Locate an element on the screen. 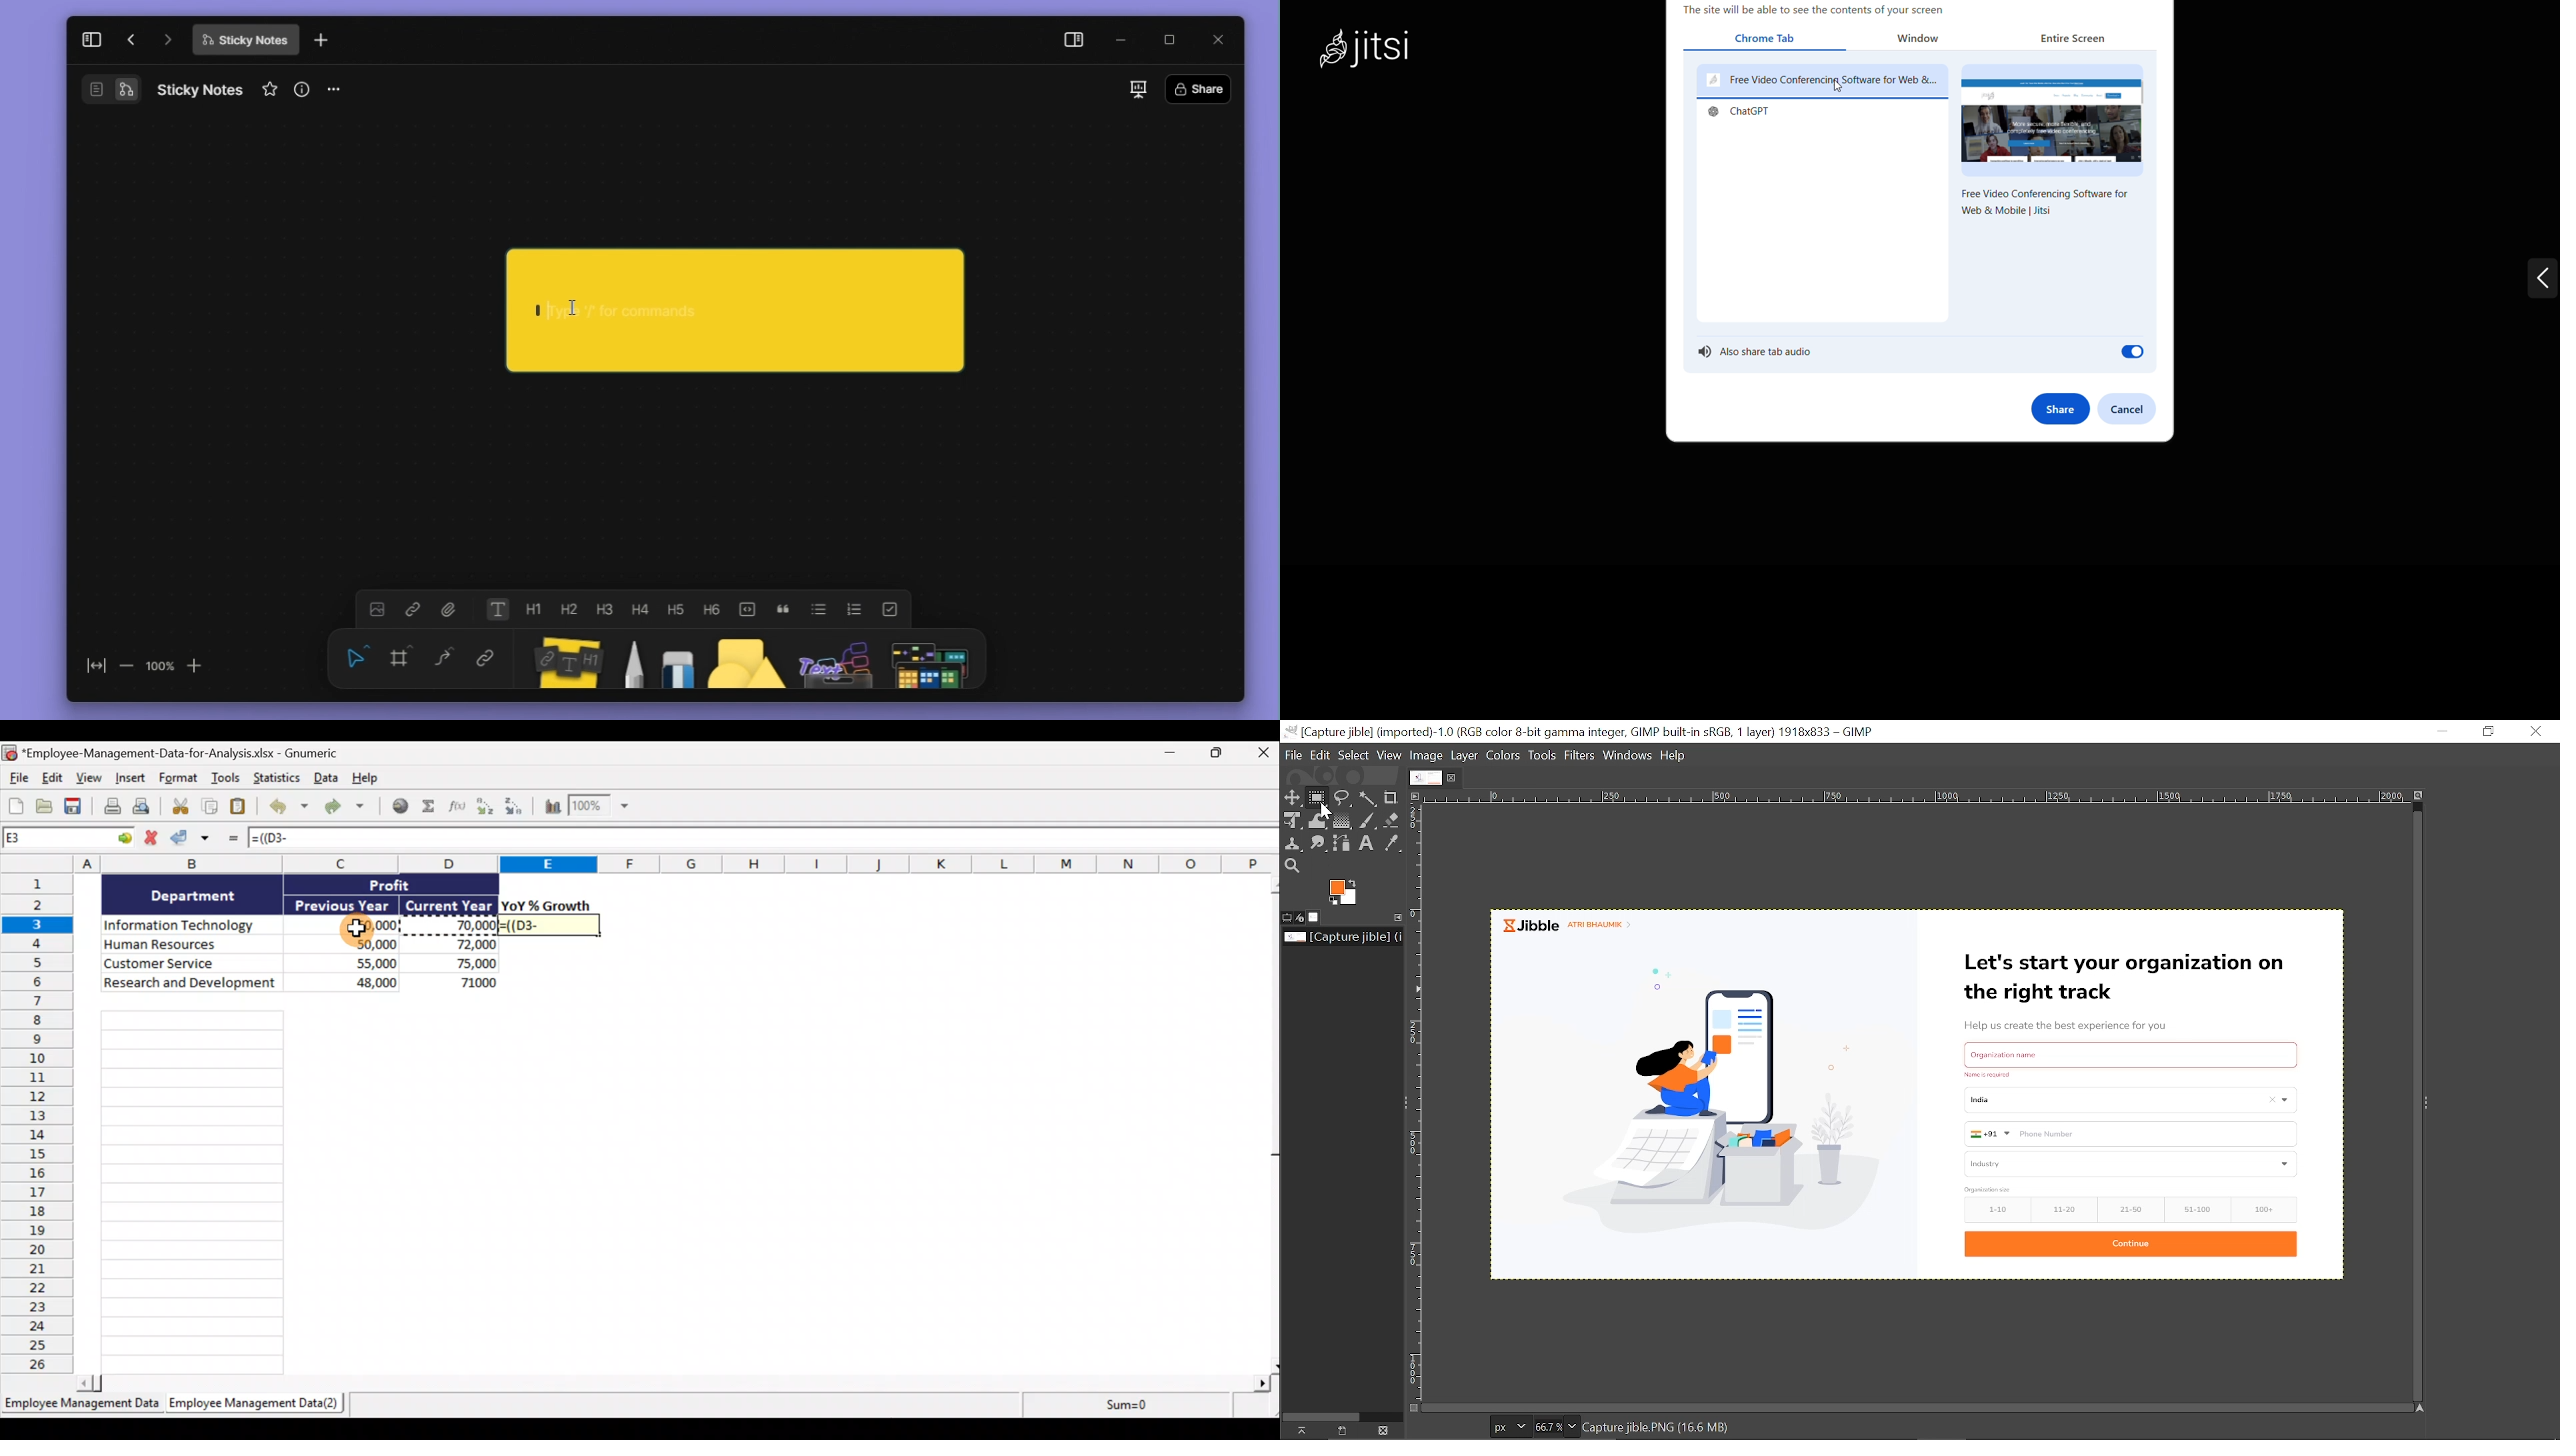  framing is located at coordinates (401, 659).